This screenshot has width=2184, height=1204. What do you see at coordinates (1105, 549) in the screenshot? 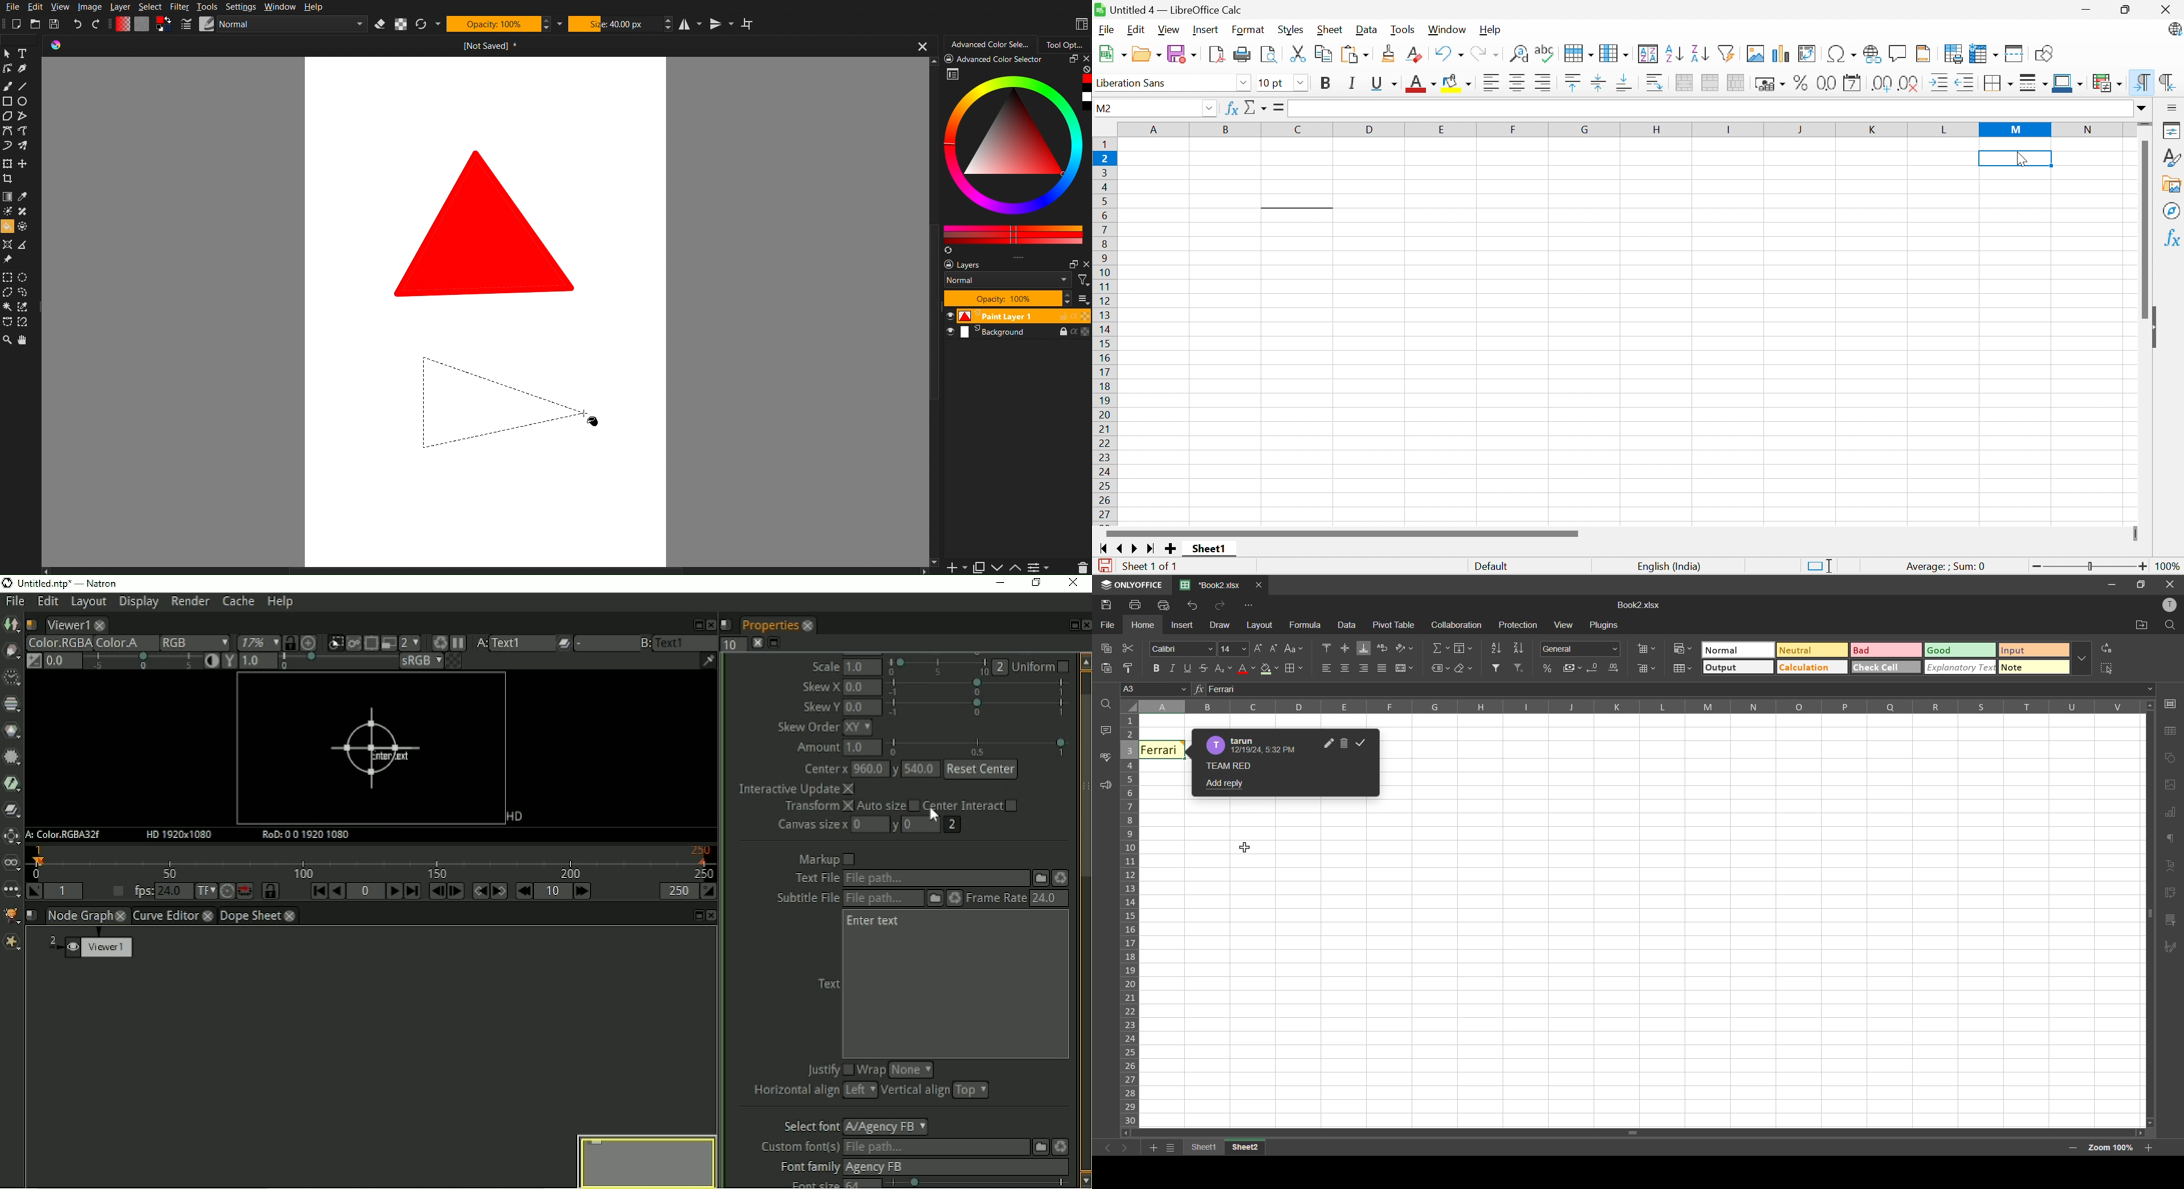
I see `Scroll to first sheet` at bounding box center [1105, 549].